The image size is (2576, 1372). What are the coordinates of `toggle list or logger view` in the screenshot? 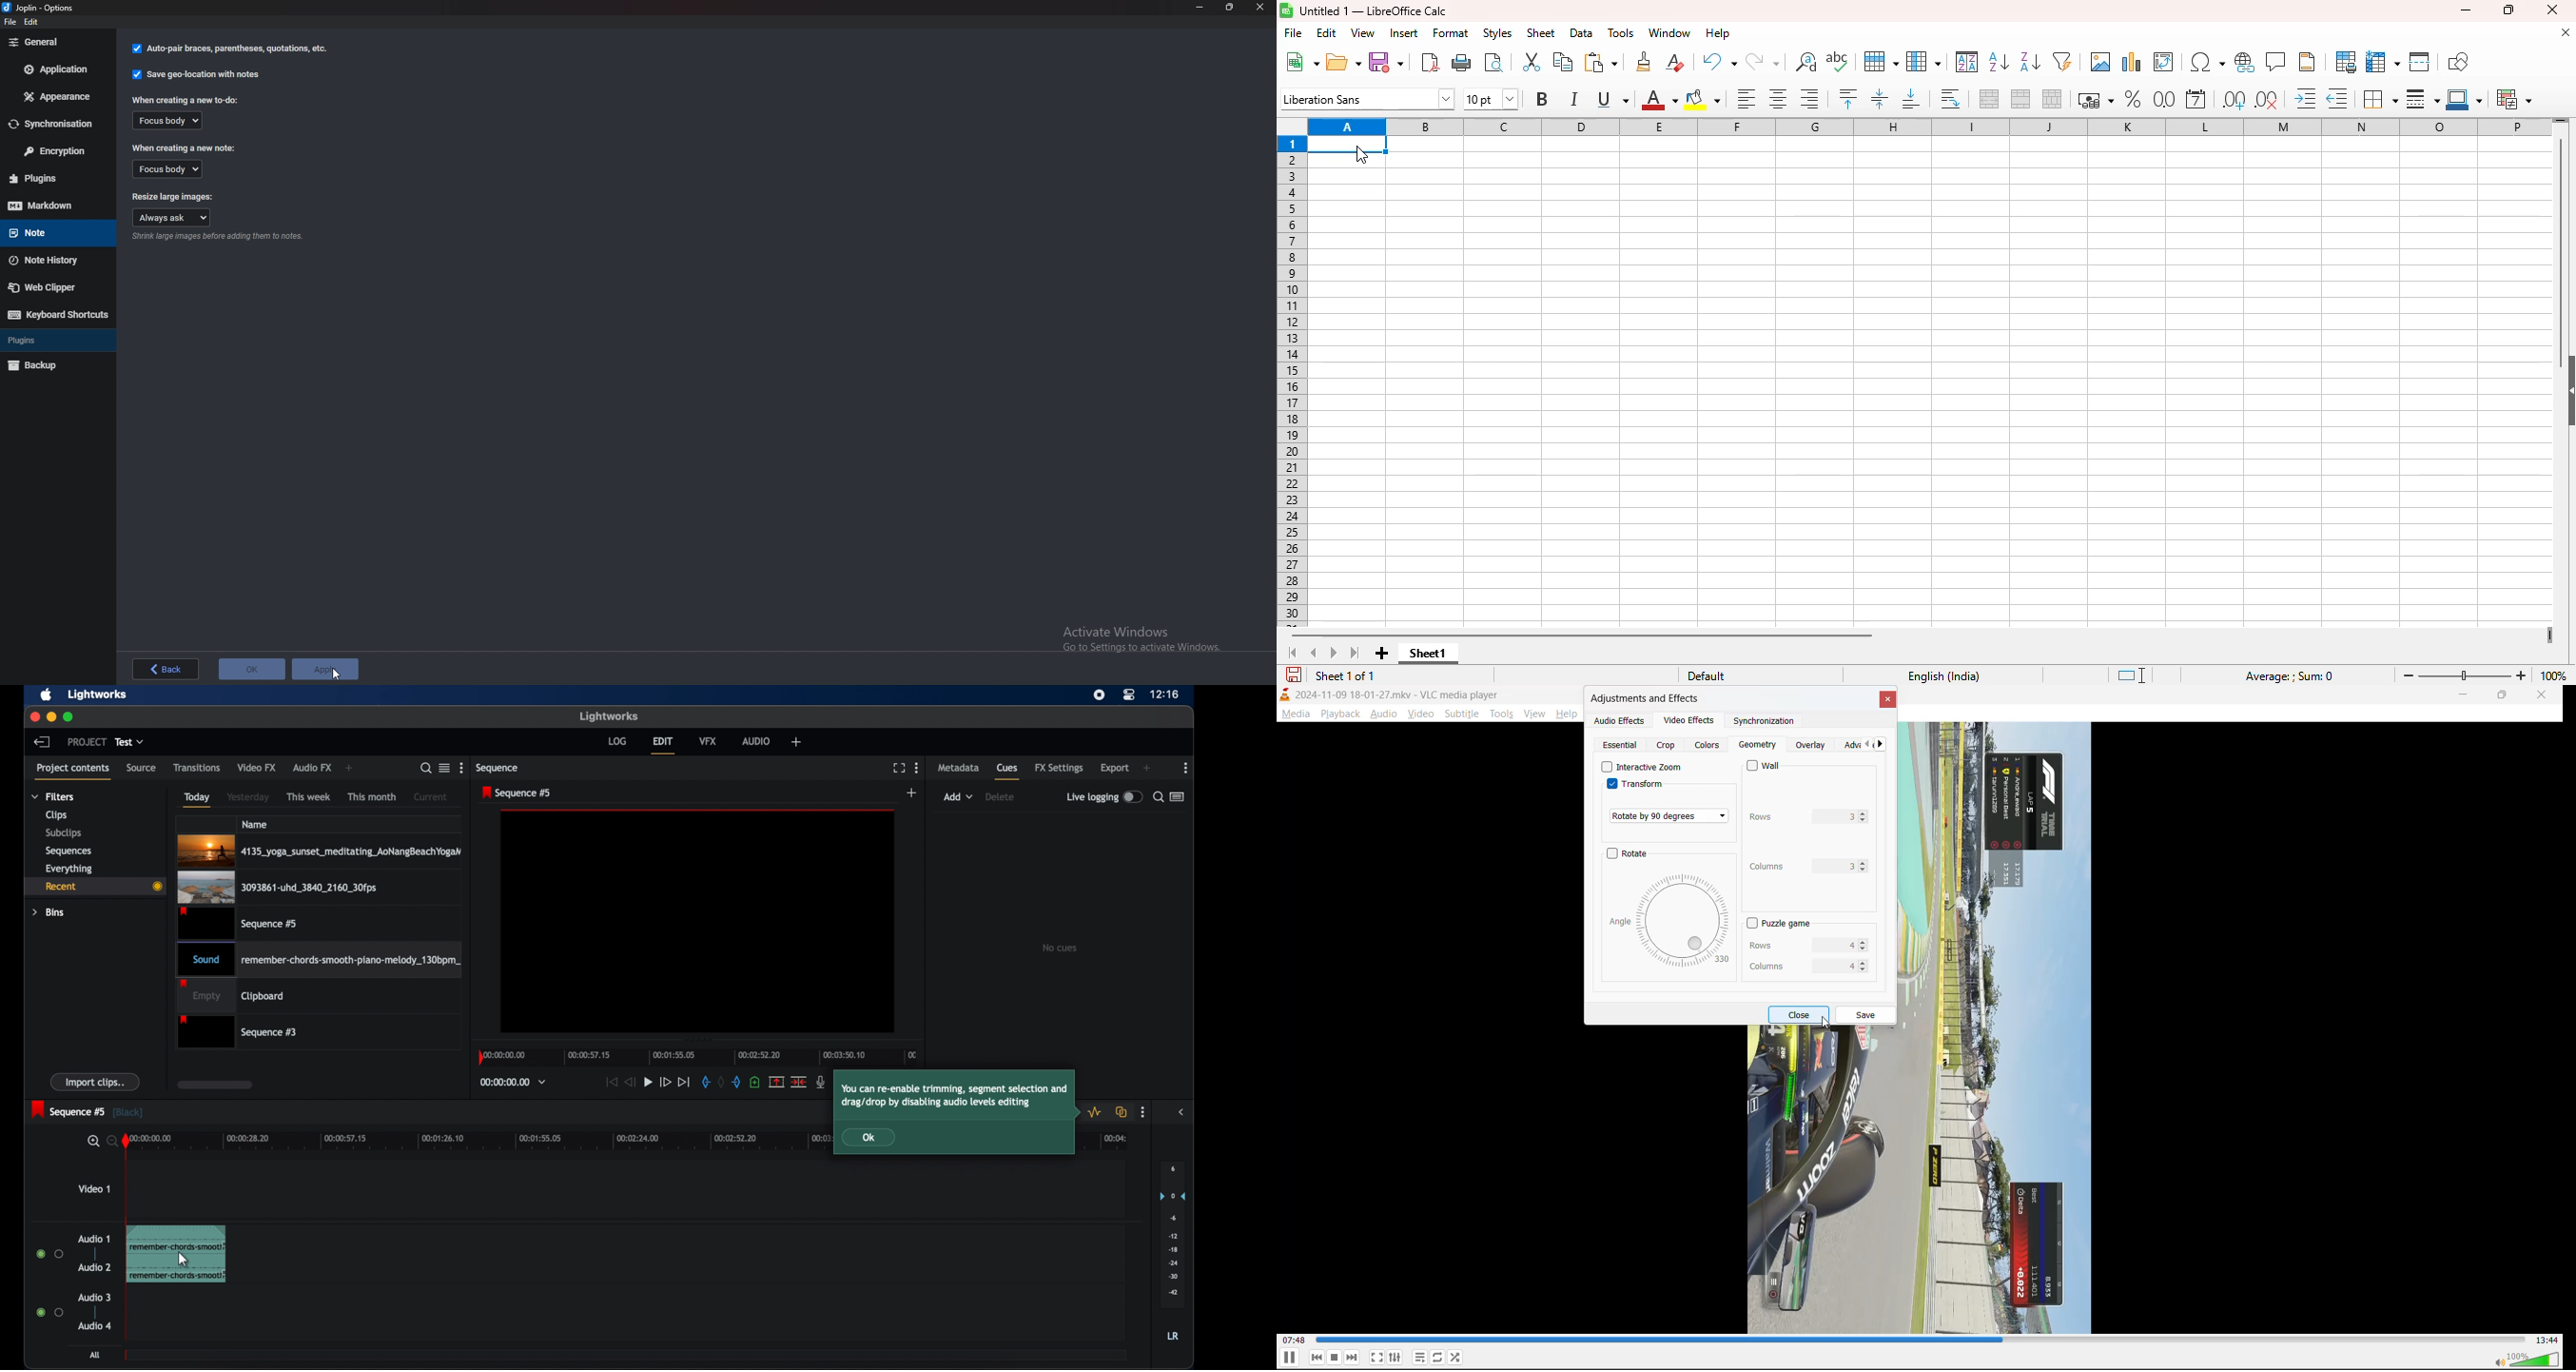 It's located at (1178, 797).